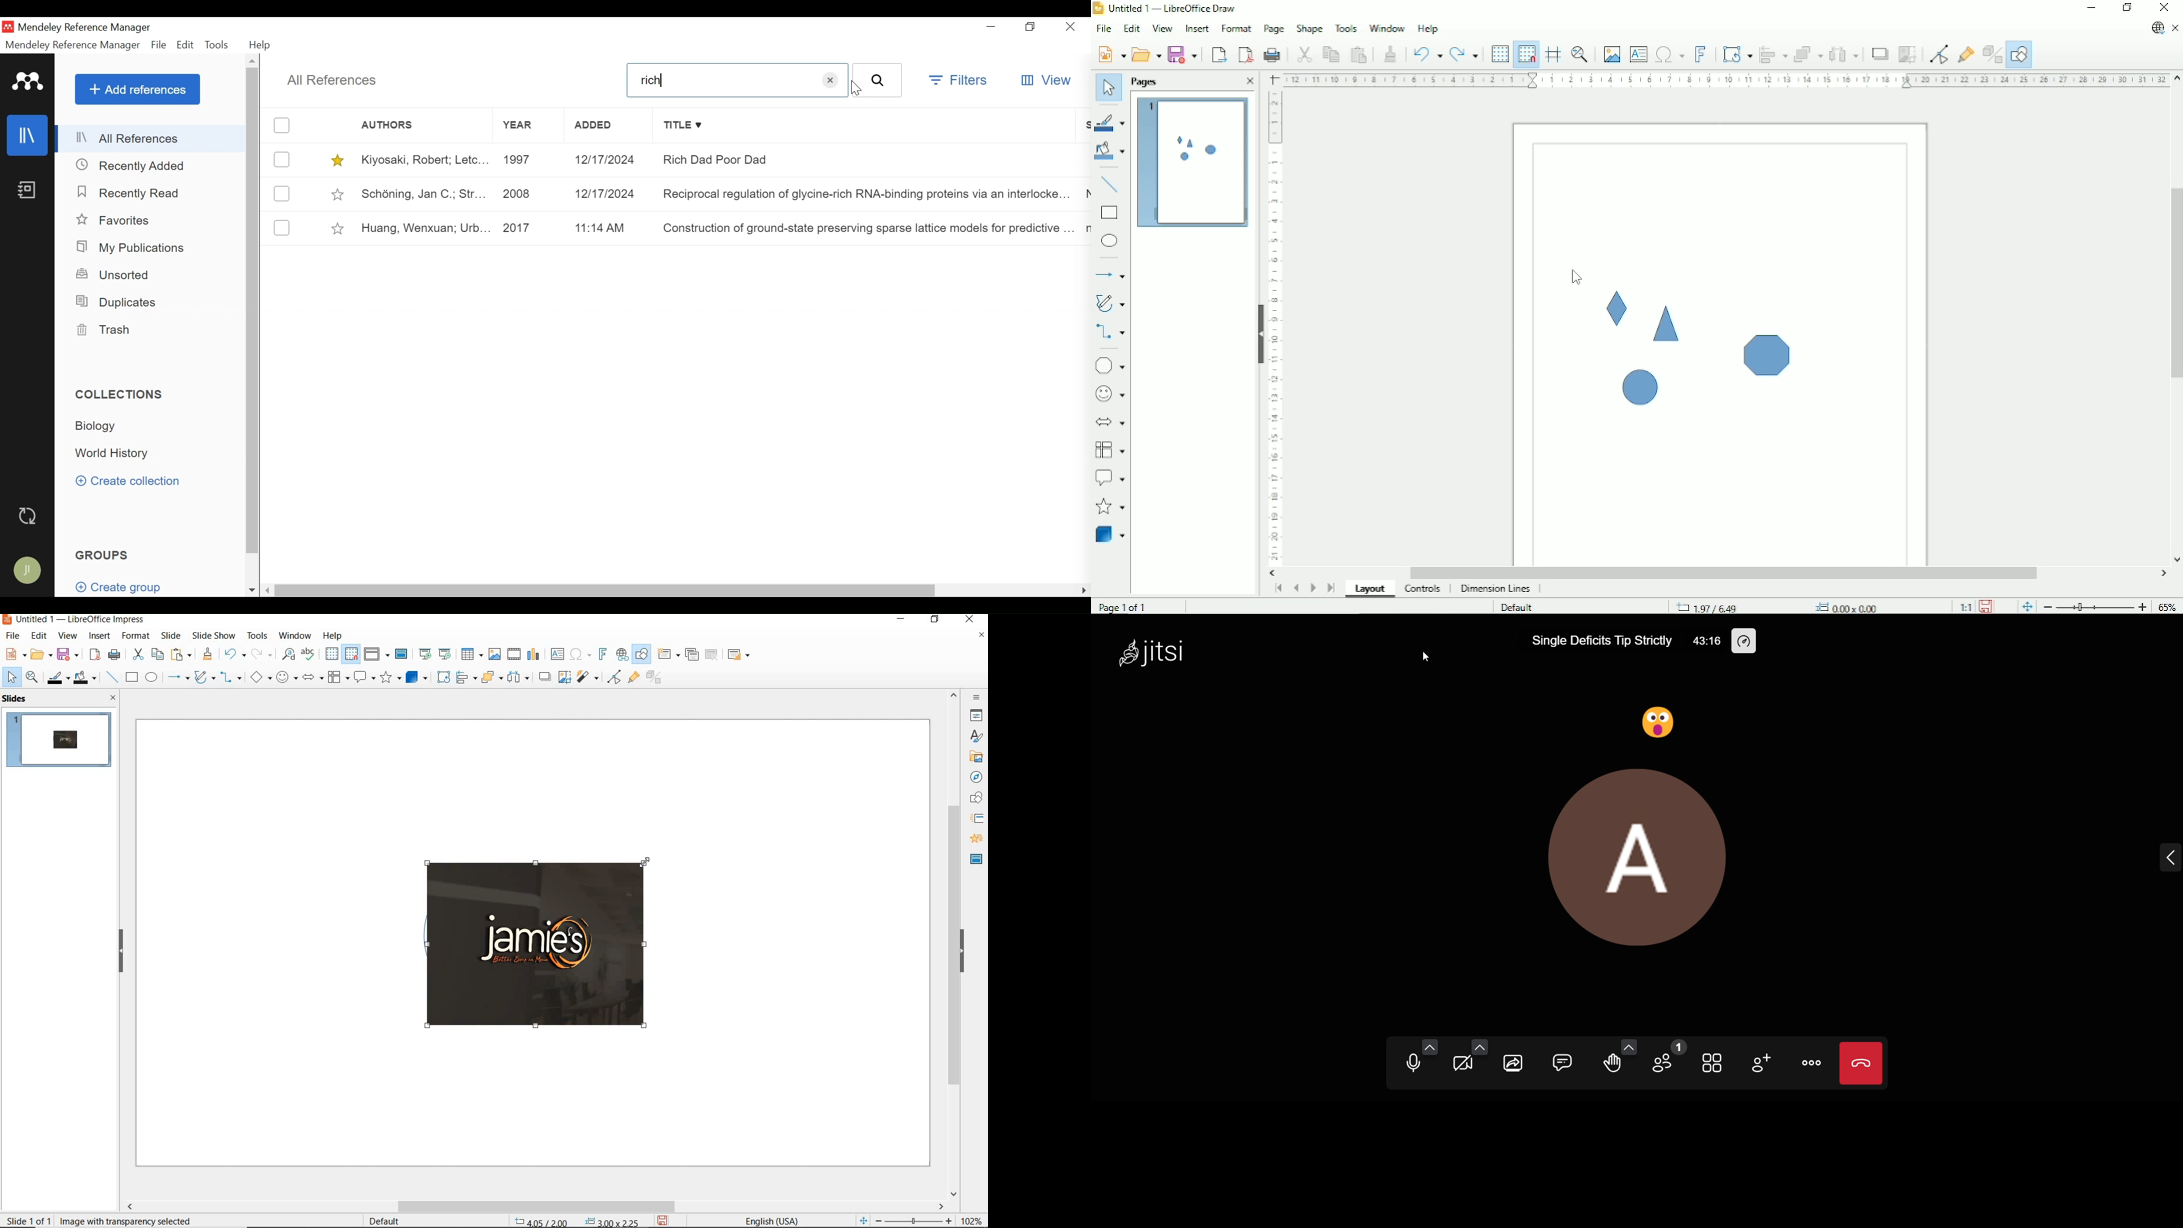 The width and height of the screenshot is (2184, 1232). I want to click on Line color, so click(1112, 123).